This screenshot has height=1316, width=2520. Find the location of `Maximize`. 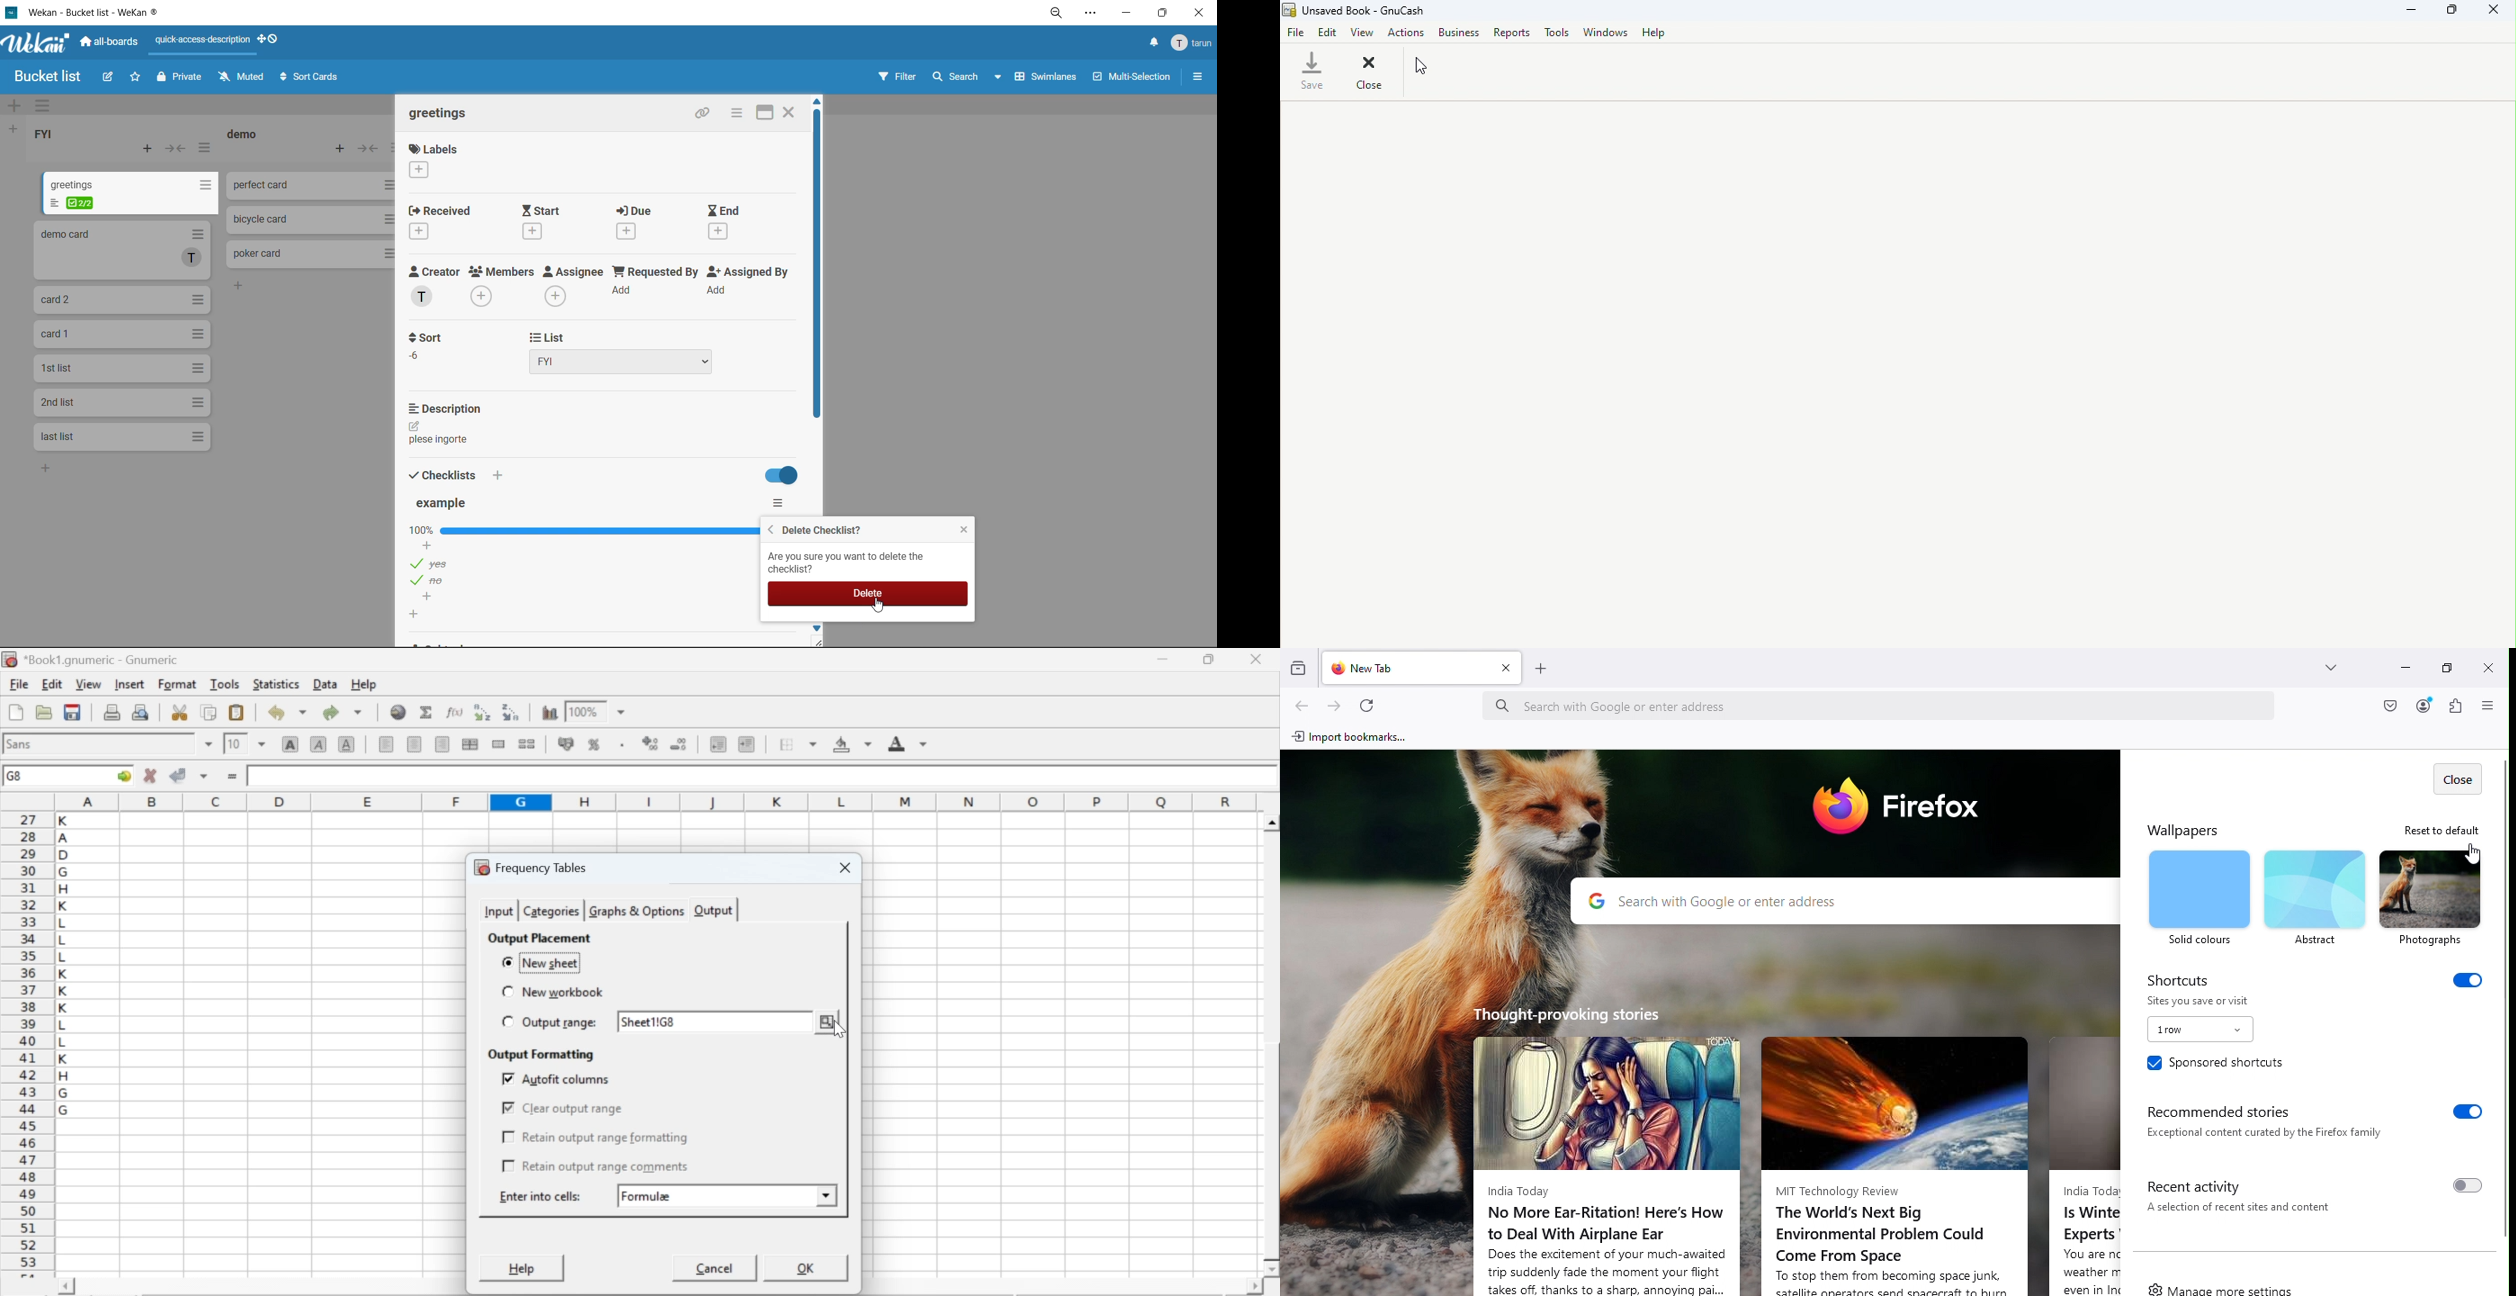

Maximize is located at coordinates (2450, 670).